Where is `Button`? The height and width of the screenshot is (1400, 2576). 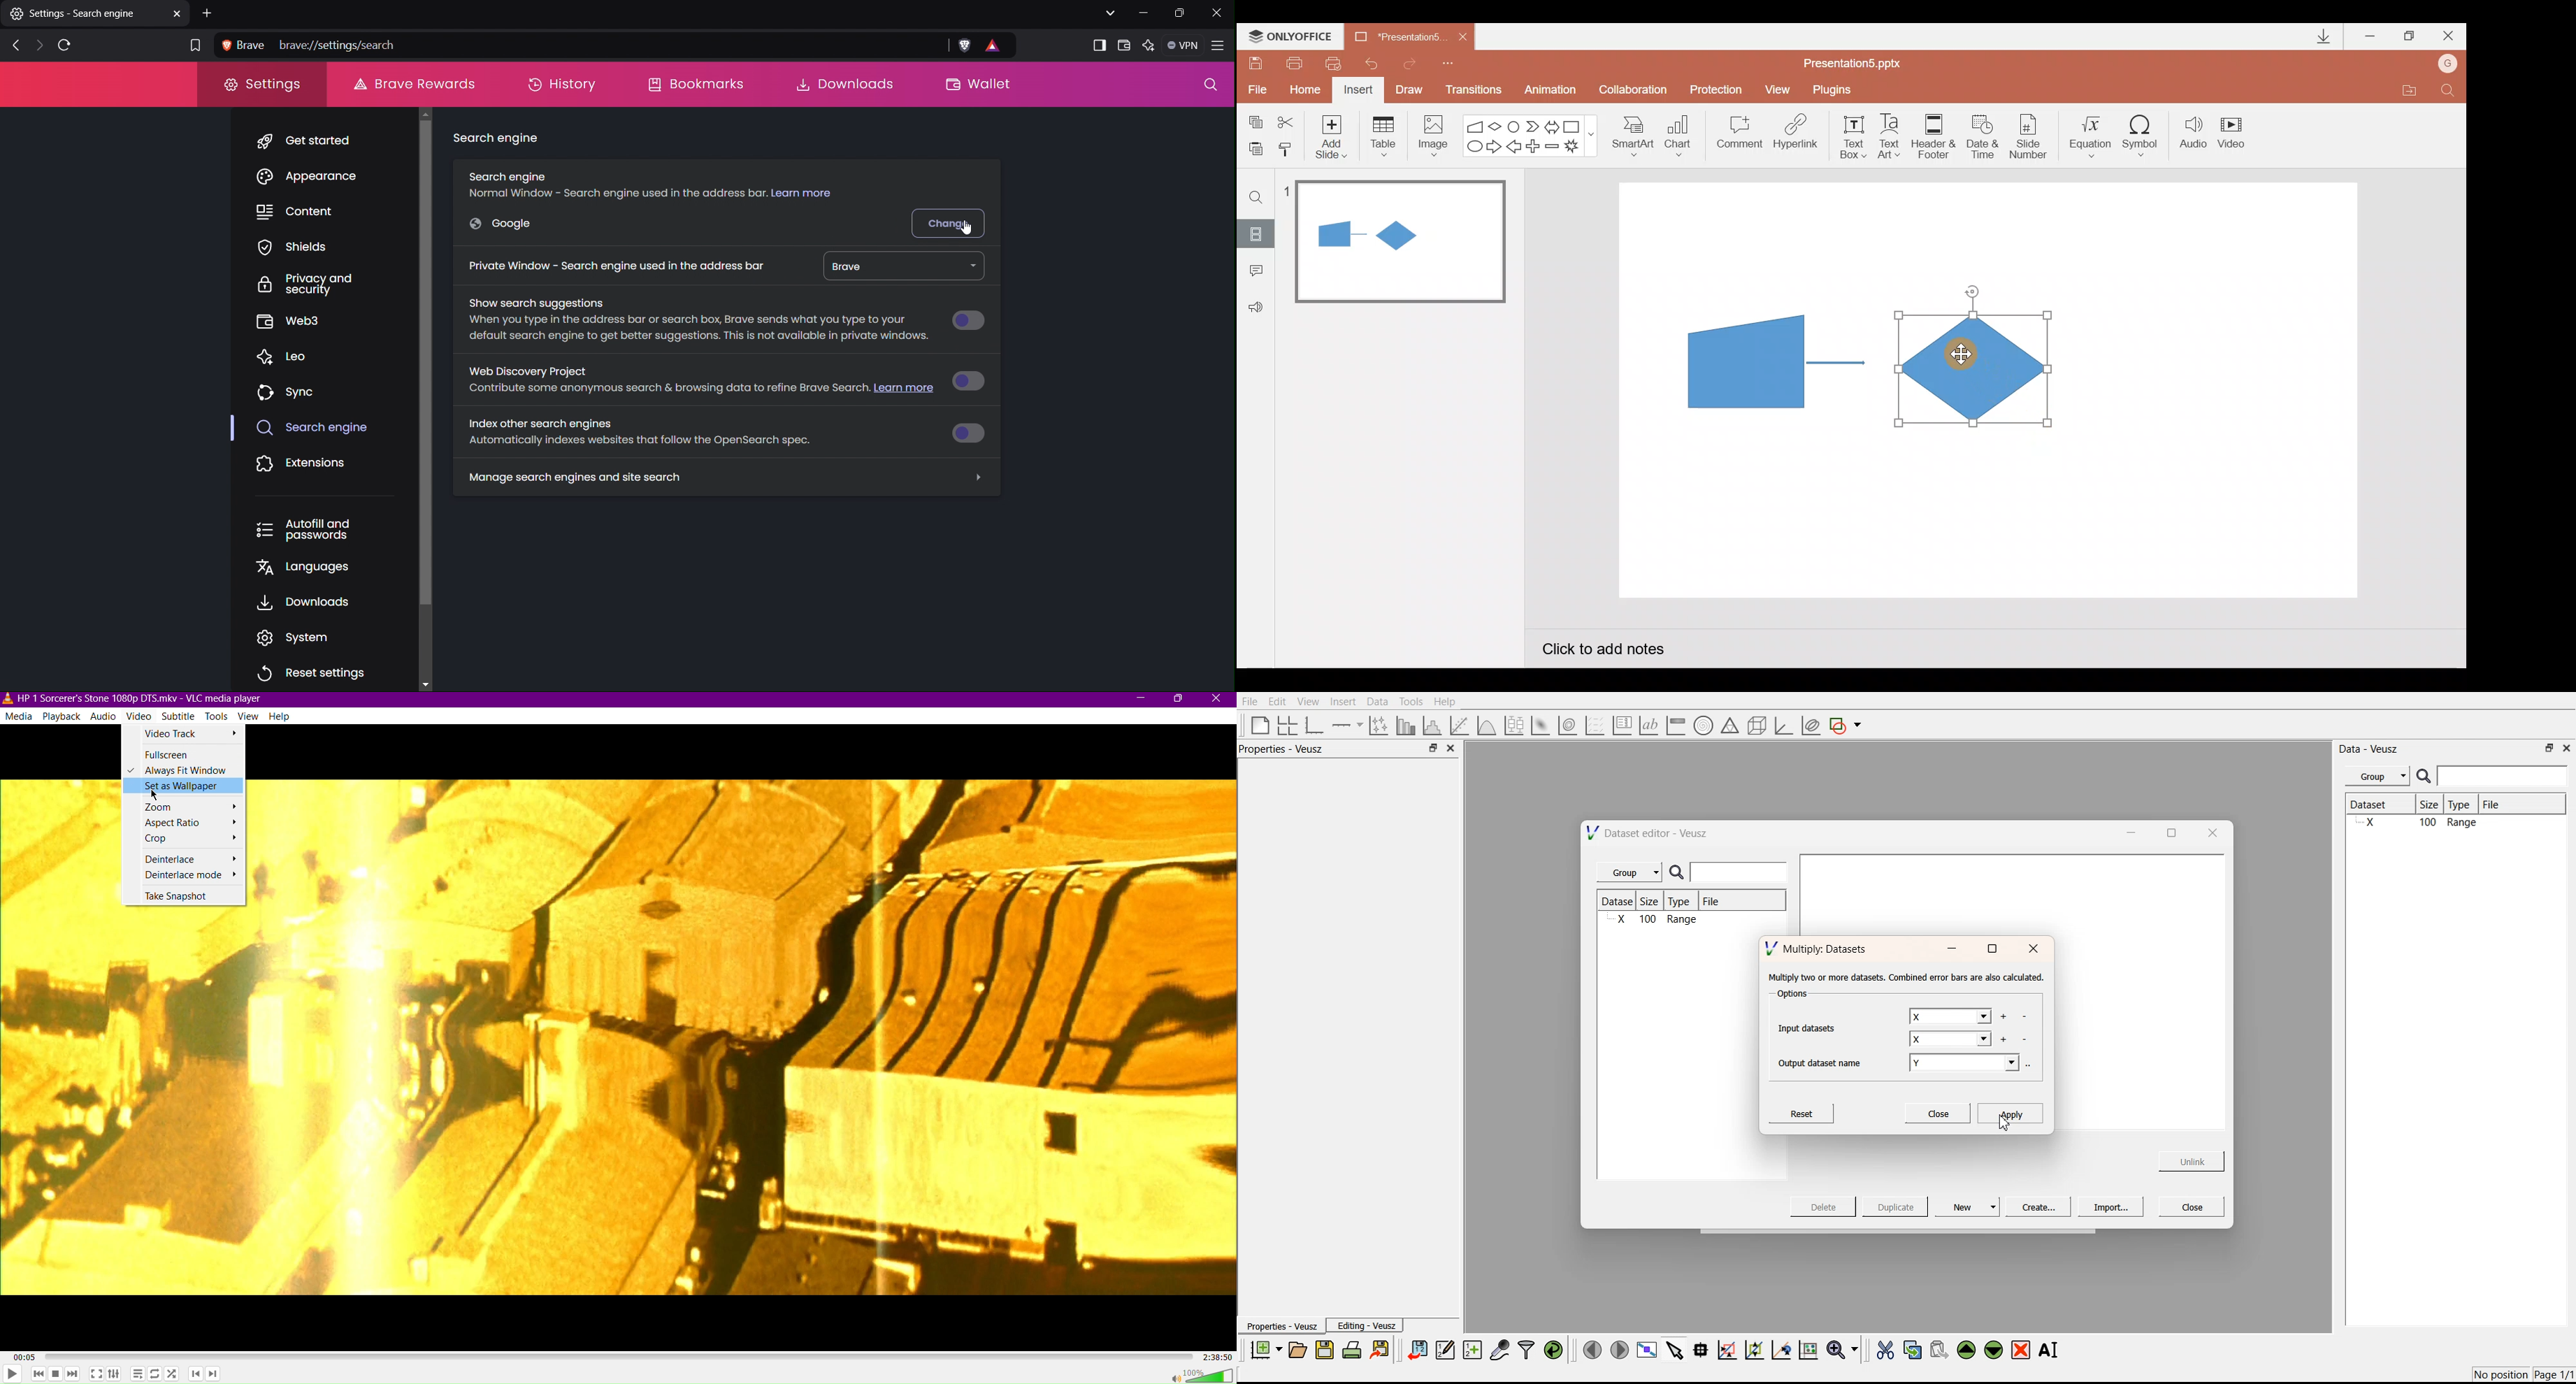
Button is located at coordinates (974, 380).